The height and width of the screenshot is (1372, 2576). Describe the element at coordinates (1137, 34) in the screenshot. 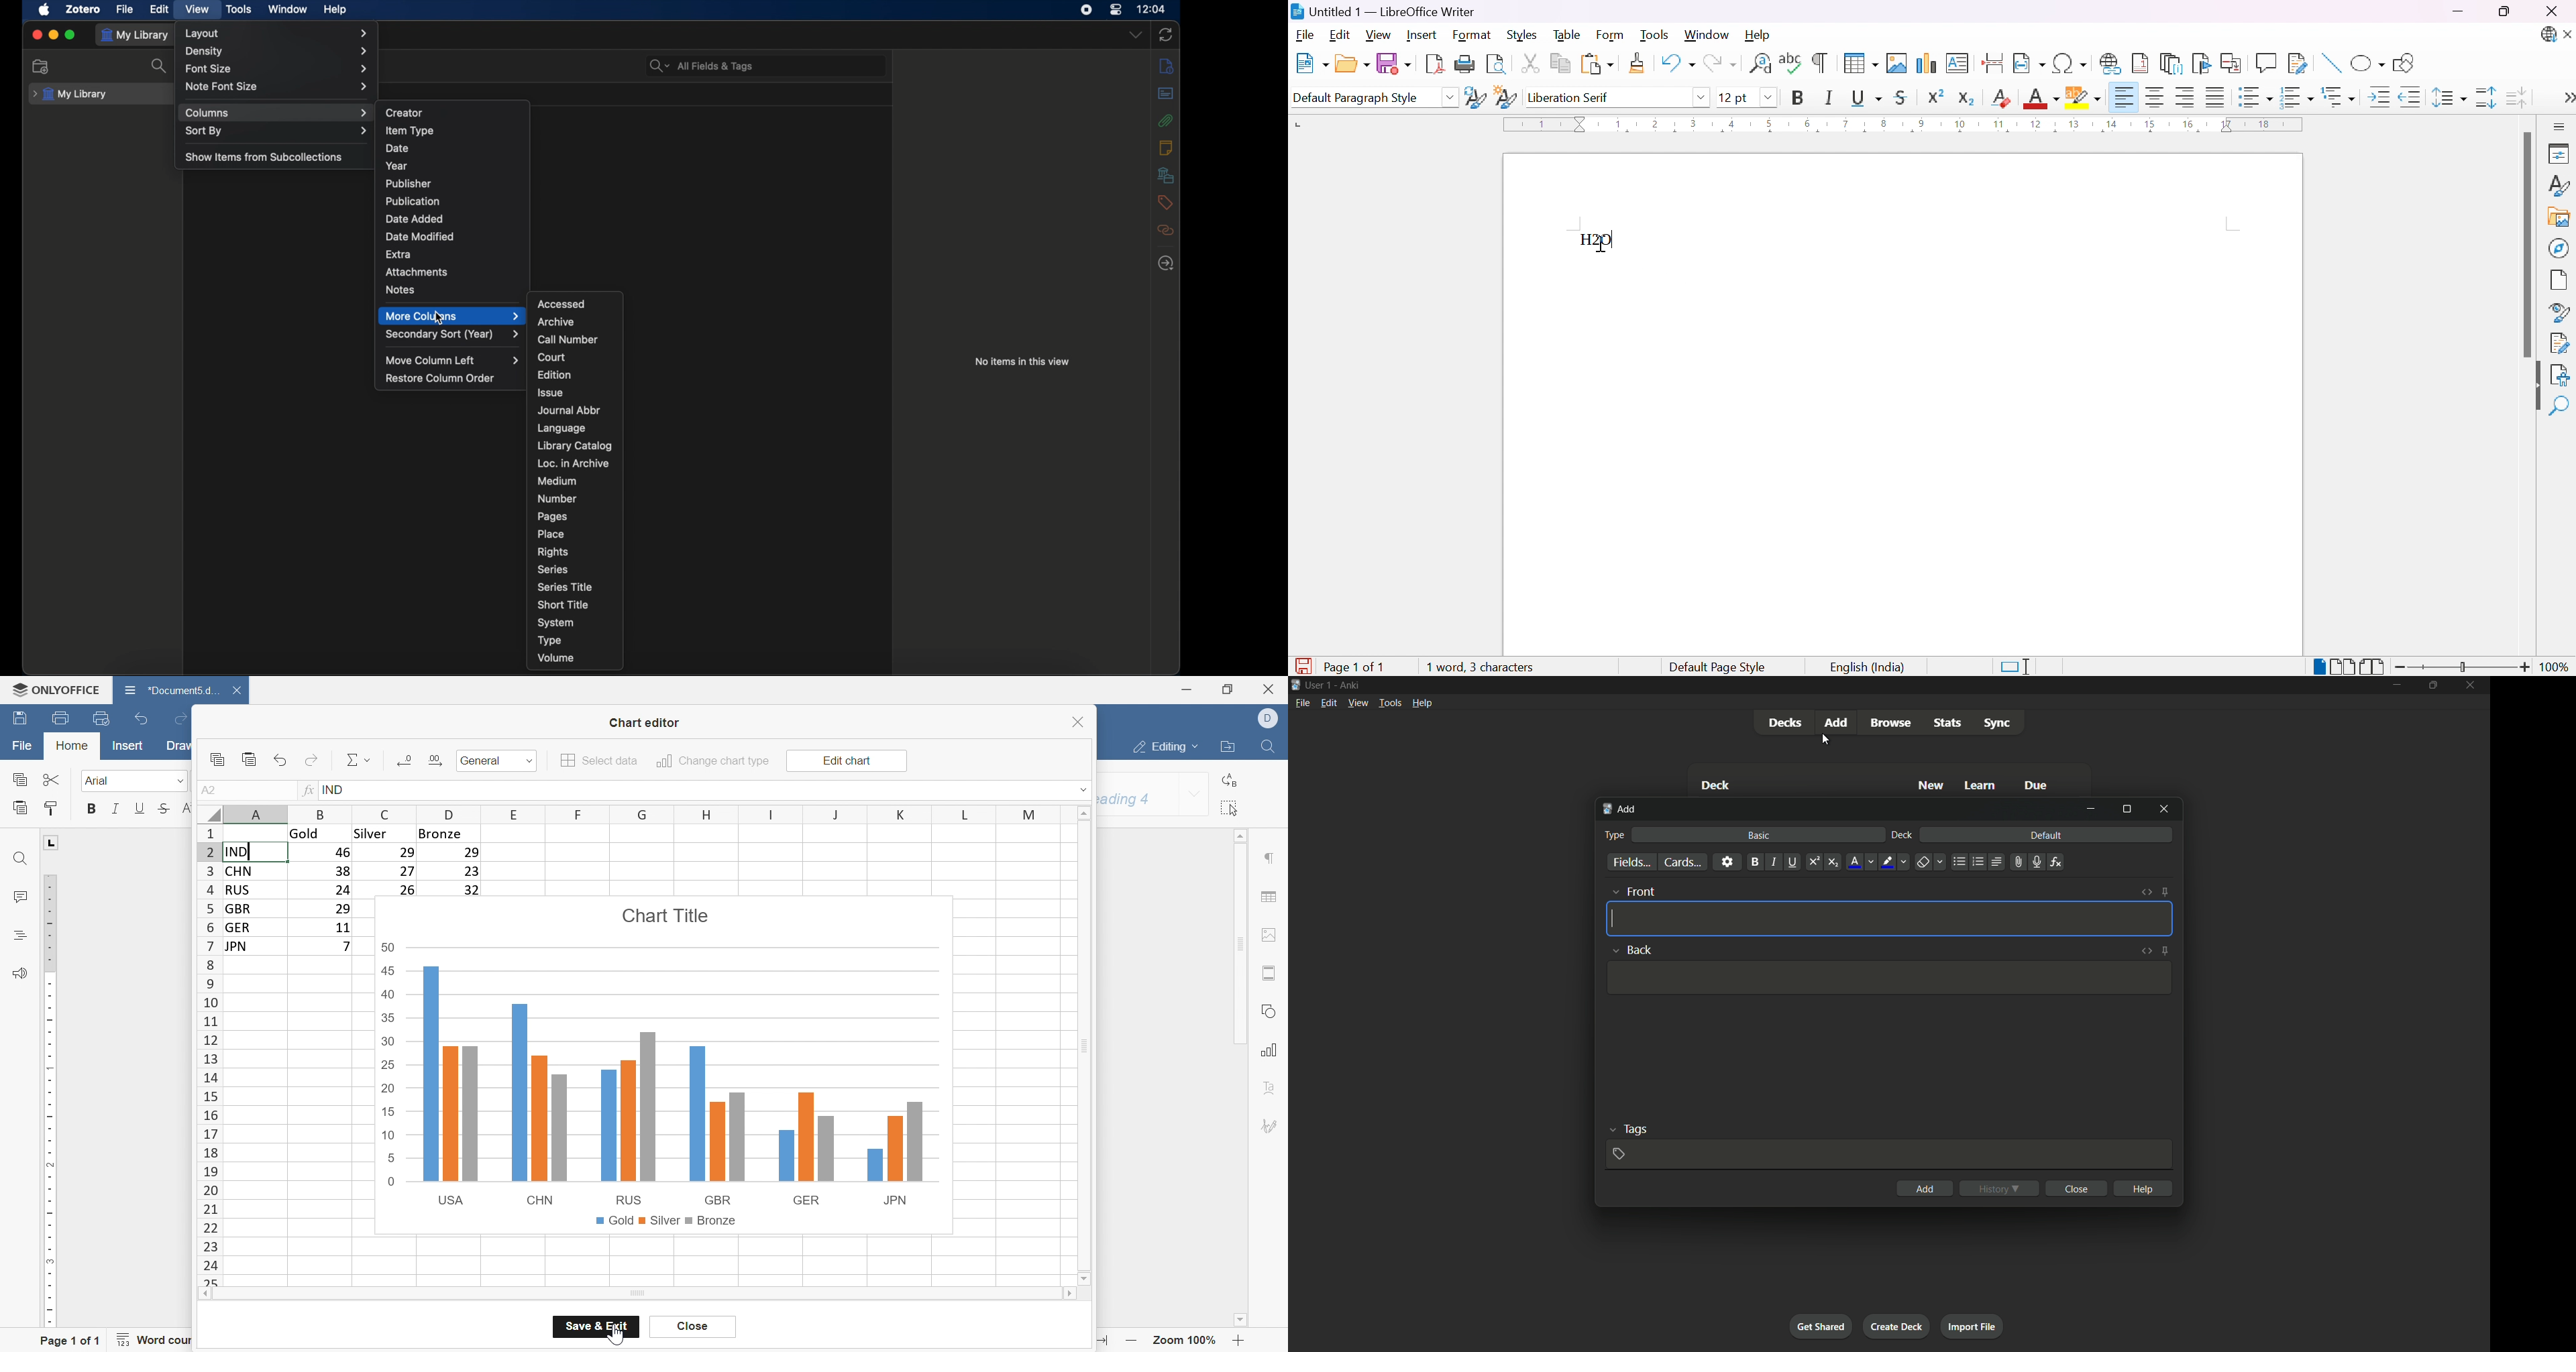

I see `dropdown` at that location.